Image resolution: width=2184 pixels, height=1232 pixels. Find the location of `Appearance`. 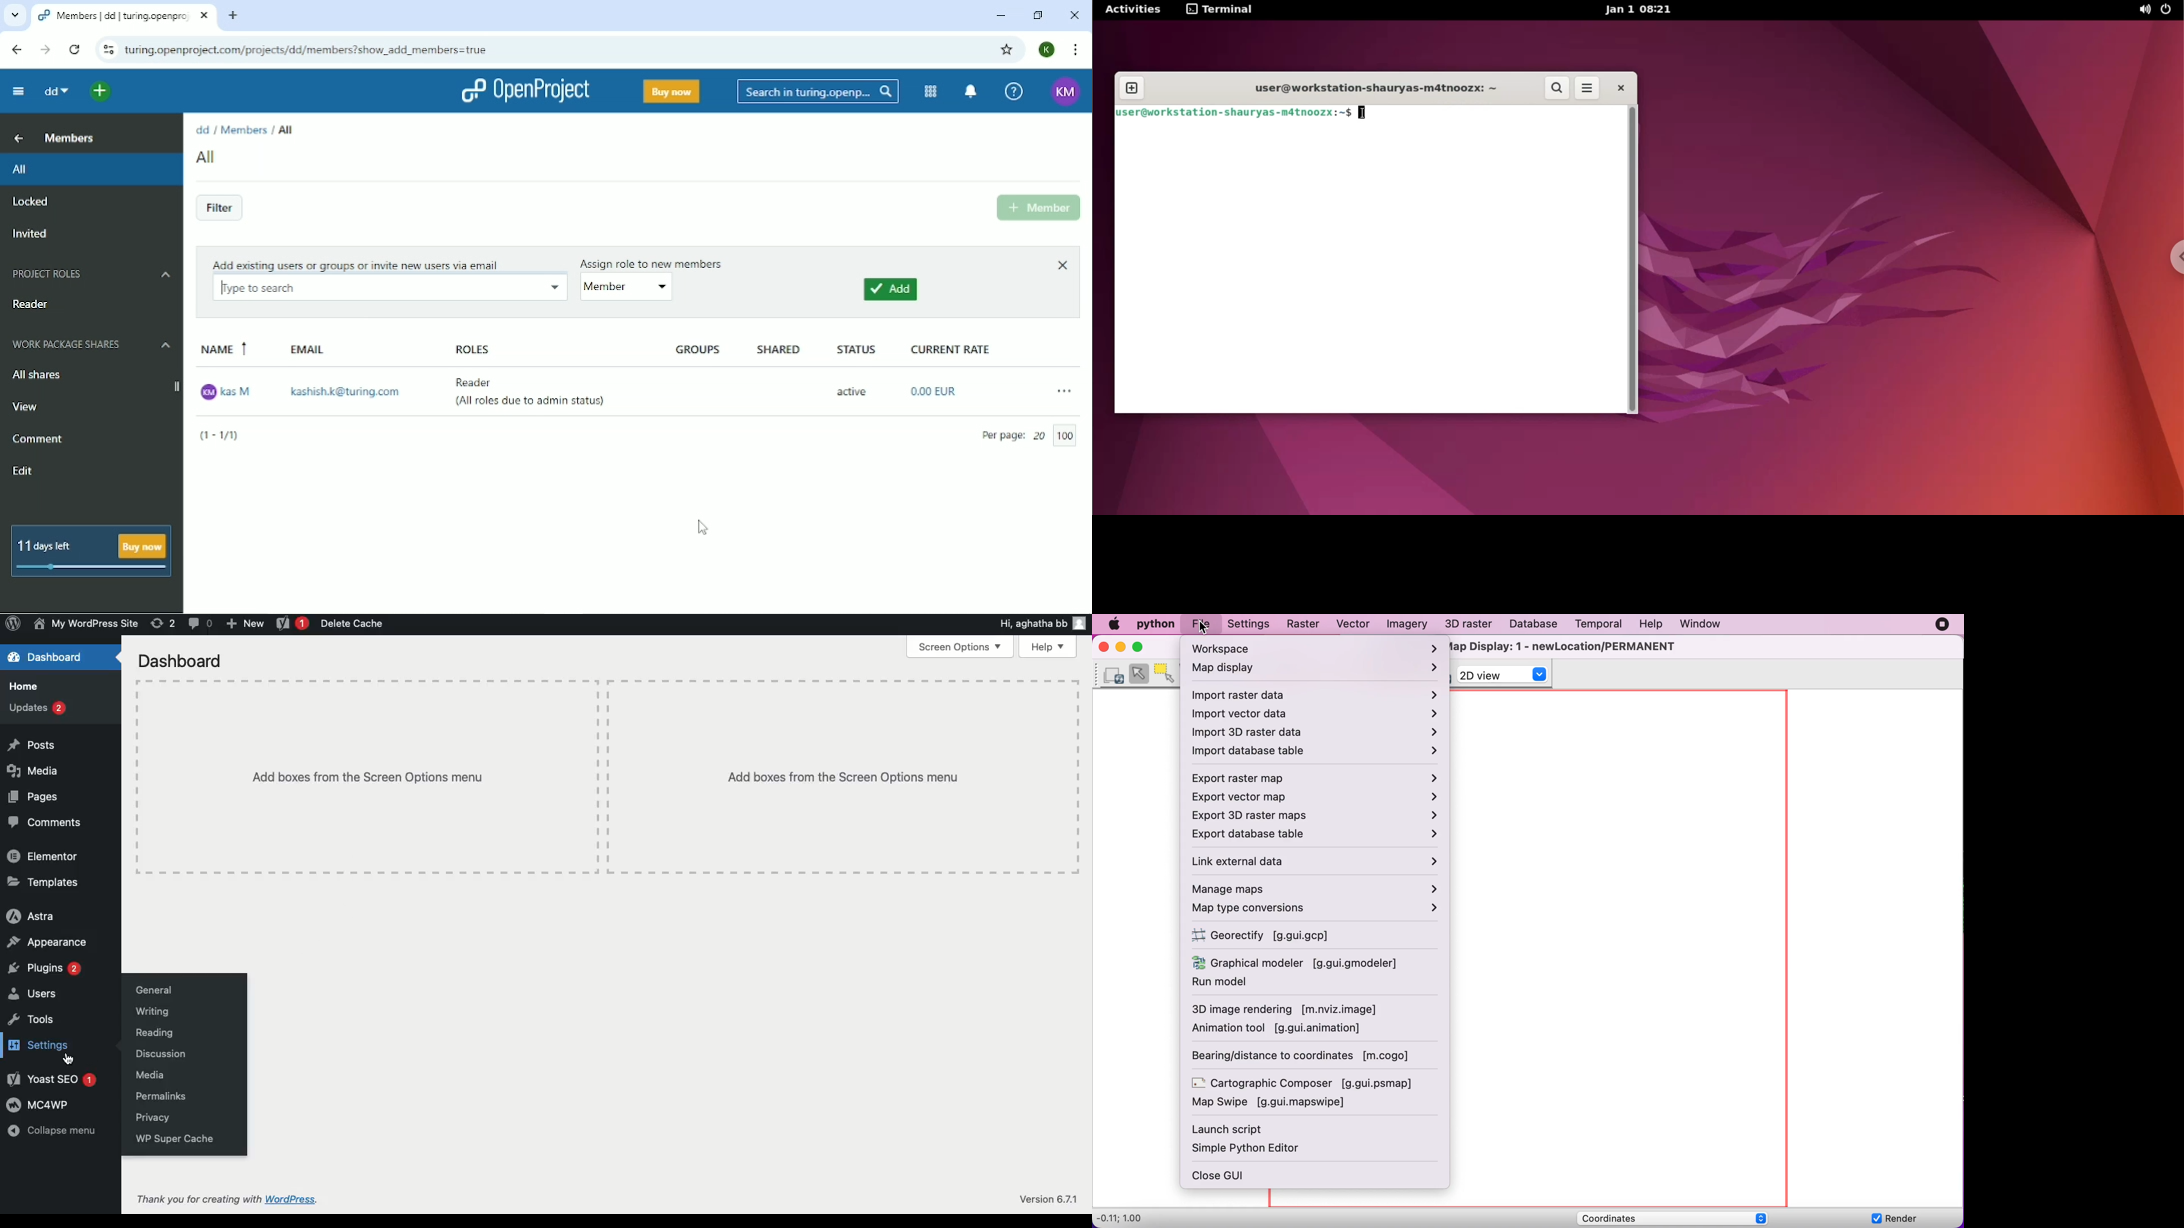

Appearance is located at coordinates (46, 942).